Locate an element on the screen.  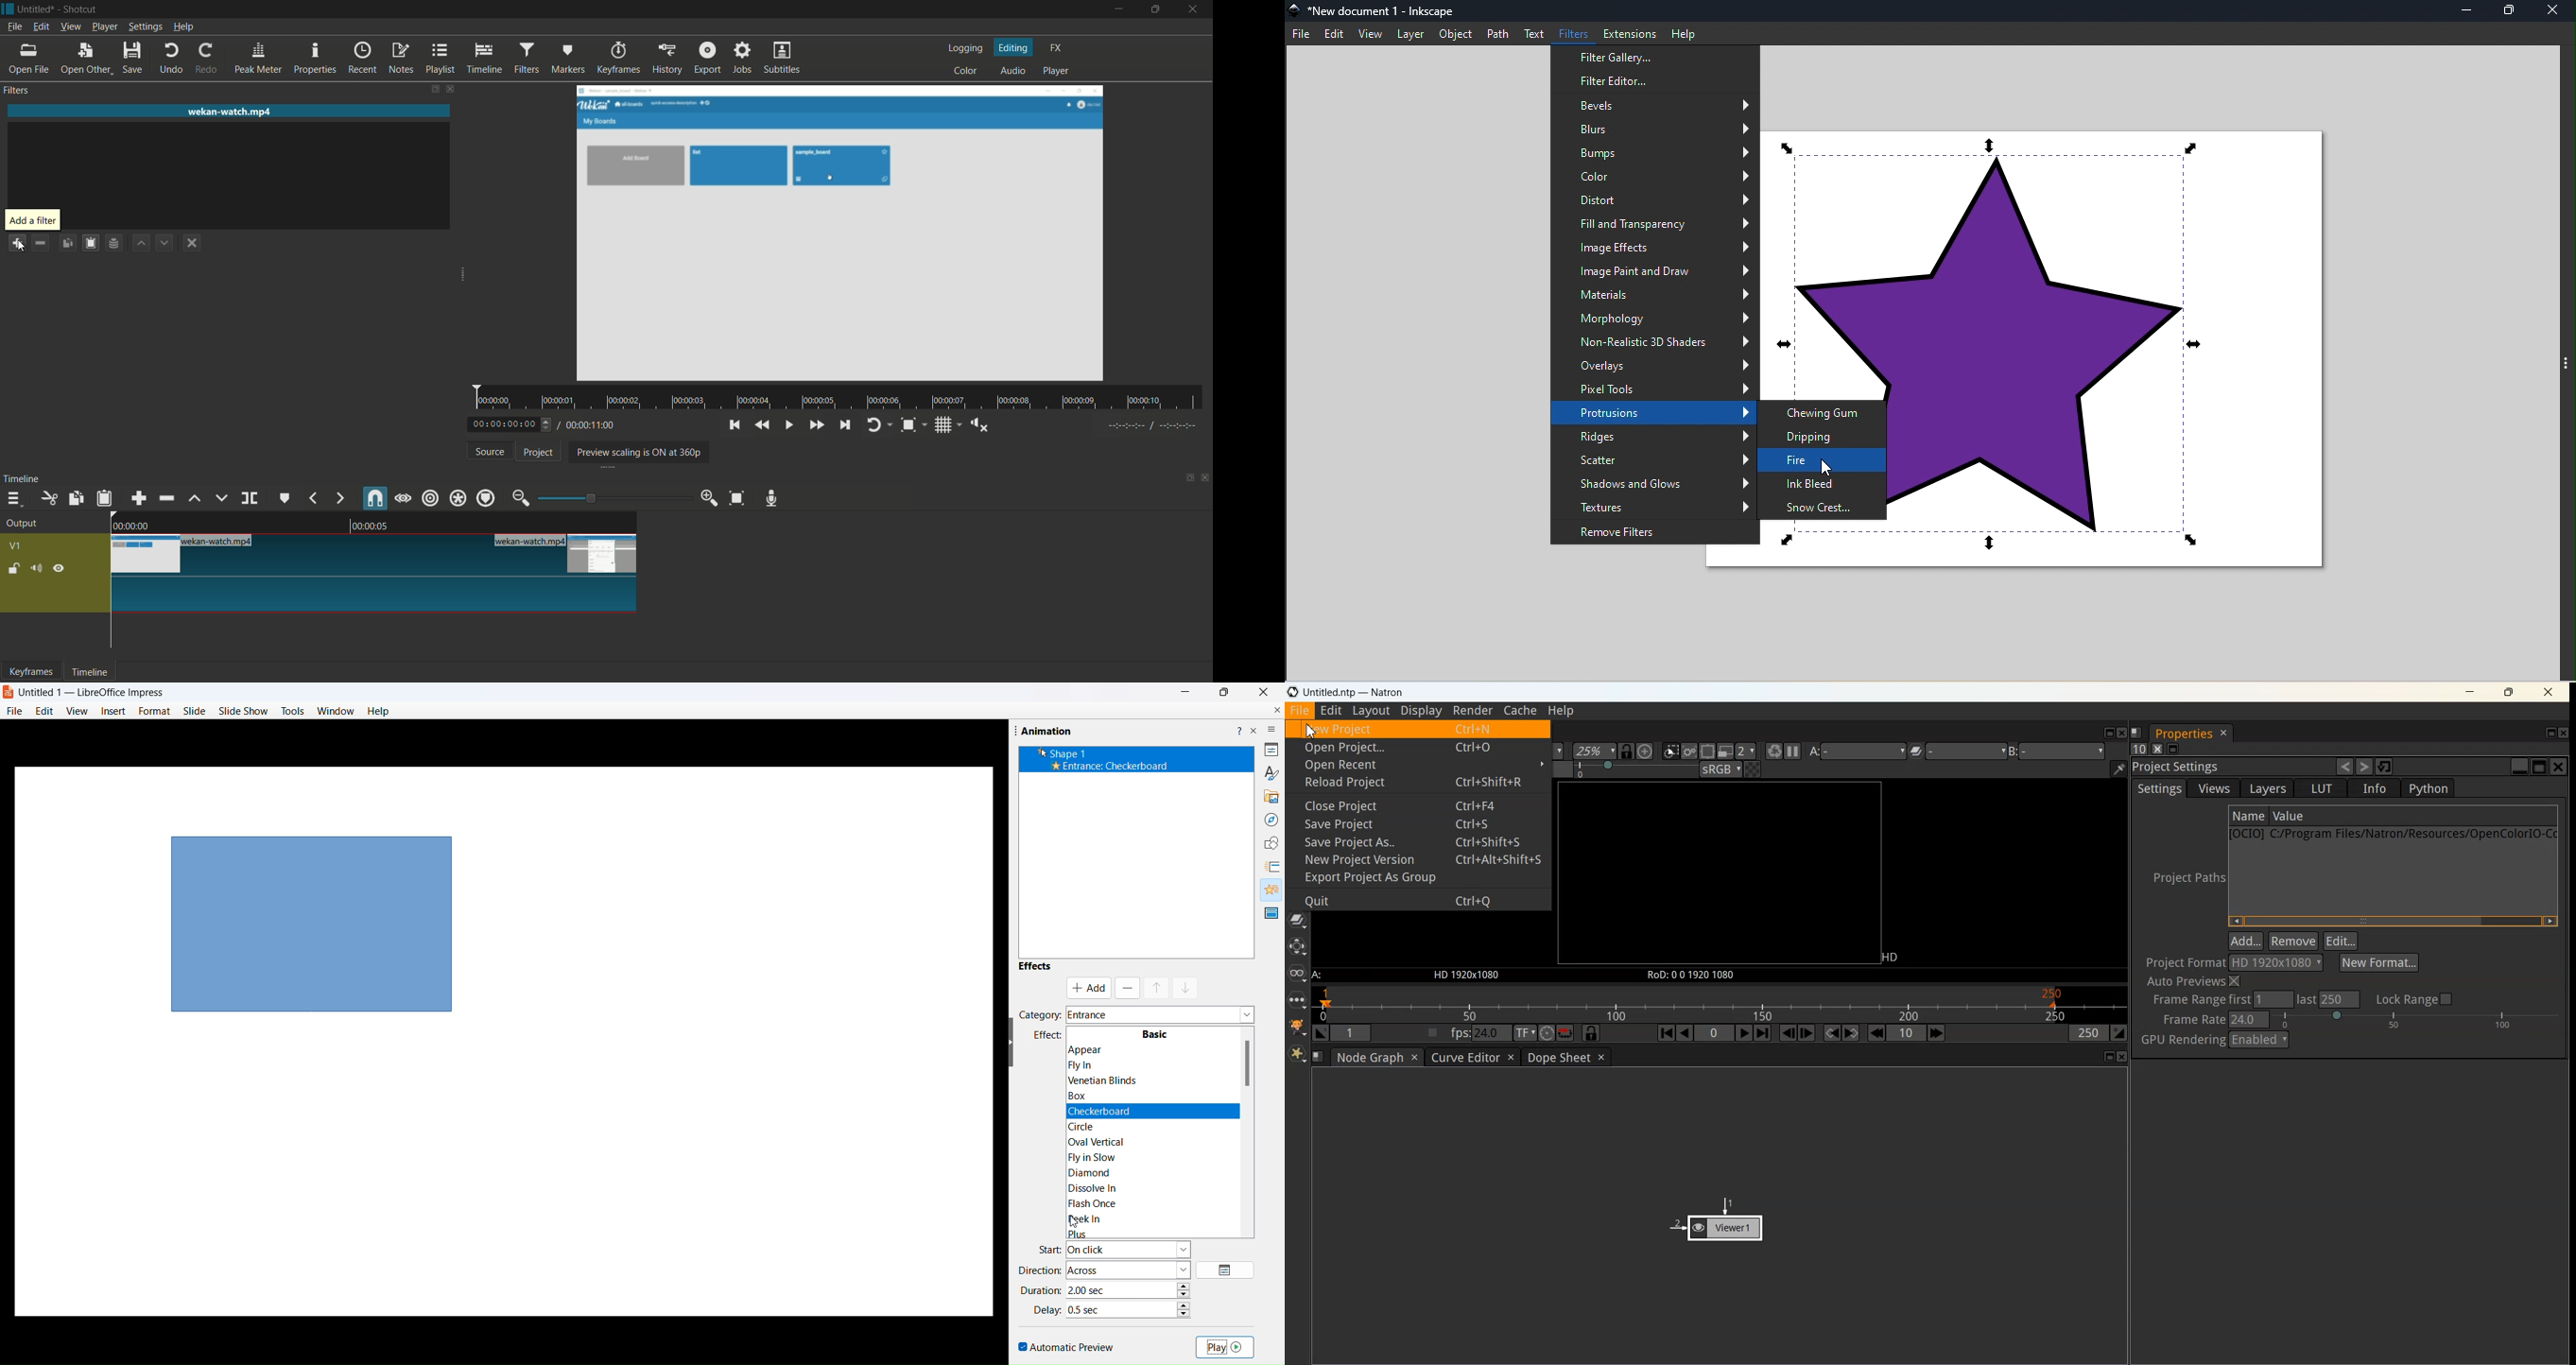
source is located at coordinates (490, 451).